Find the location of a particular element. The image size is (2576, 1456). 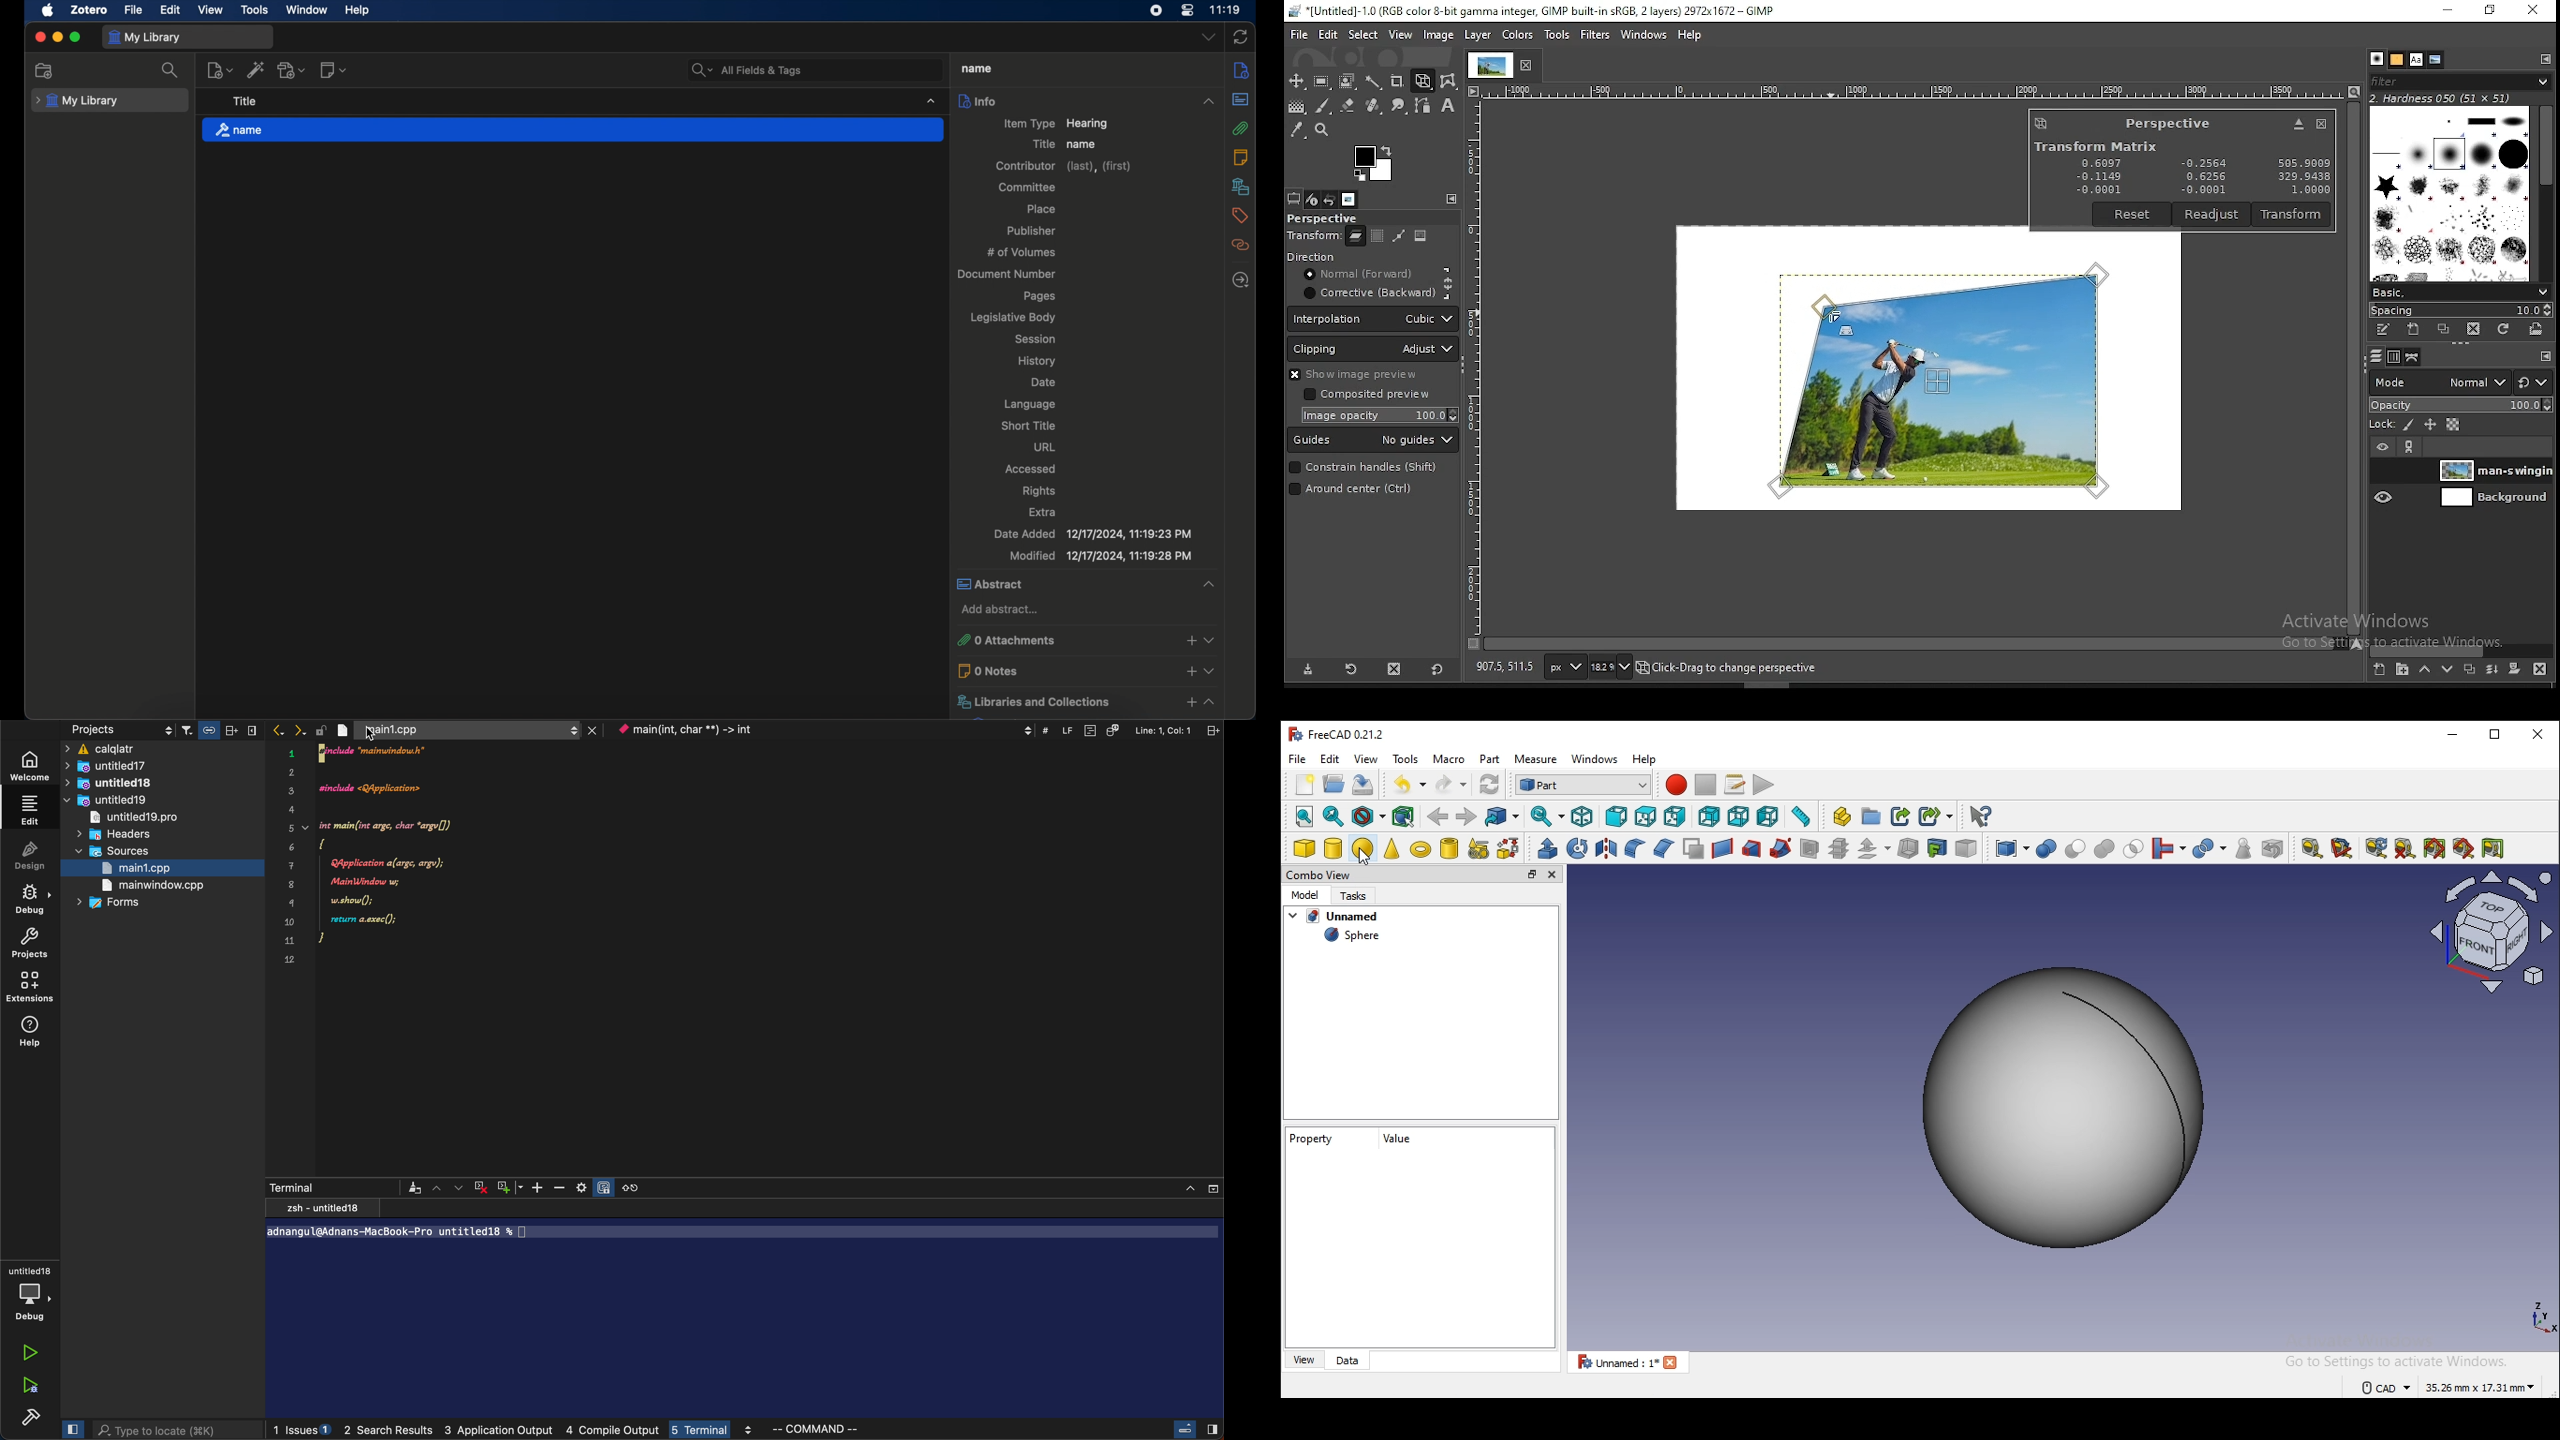

0 notes is located at coordinates (1087, 670).